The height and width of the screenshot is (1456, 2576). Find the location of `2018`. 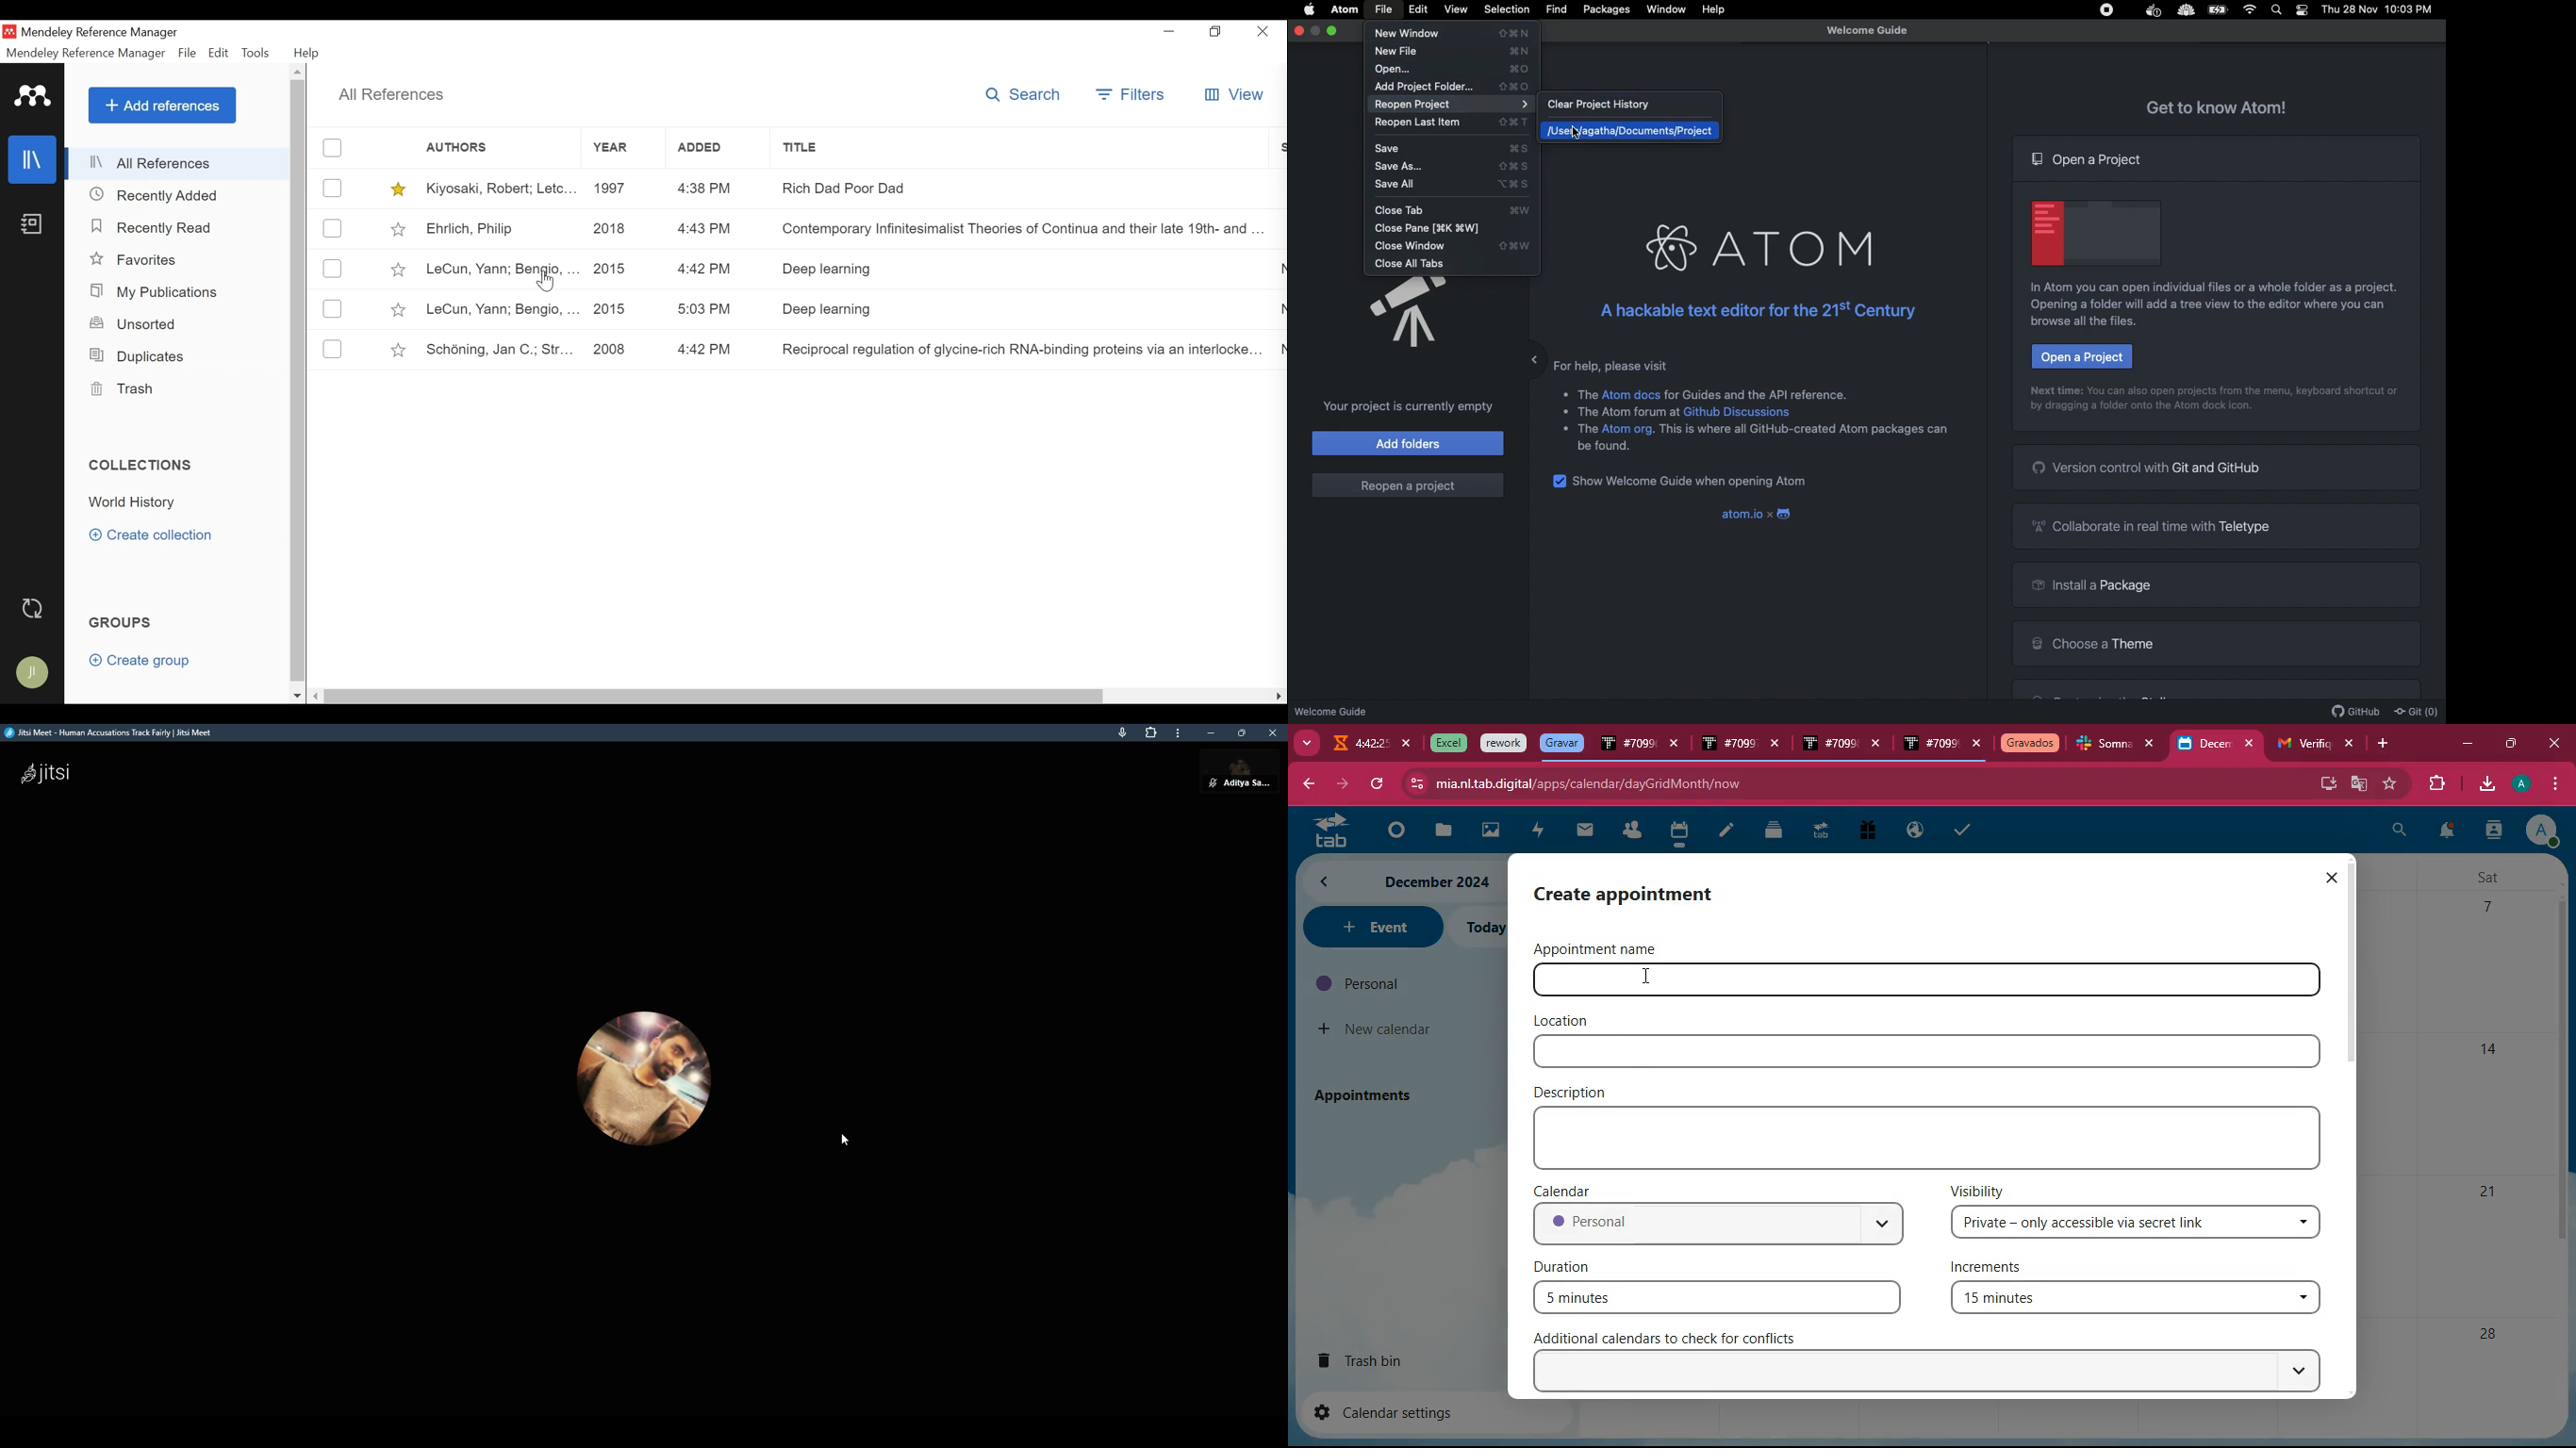

2018 is located at coordinates (611, 230).